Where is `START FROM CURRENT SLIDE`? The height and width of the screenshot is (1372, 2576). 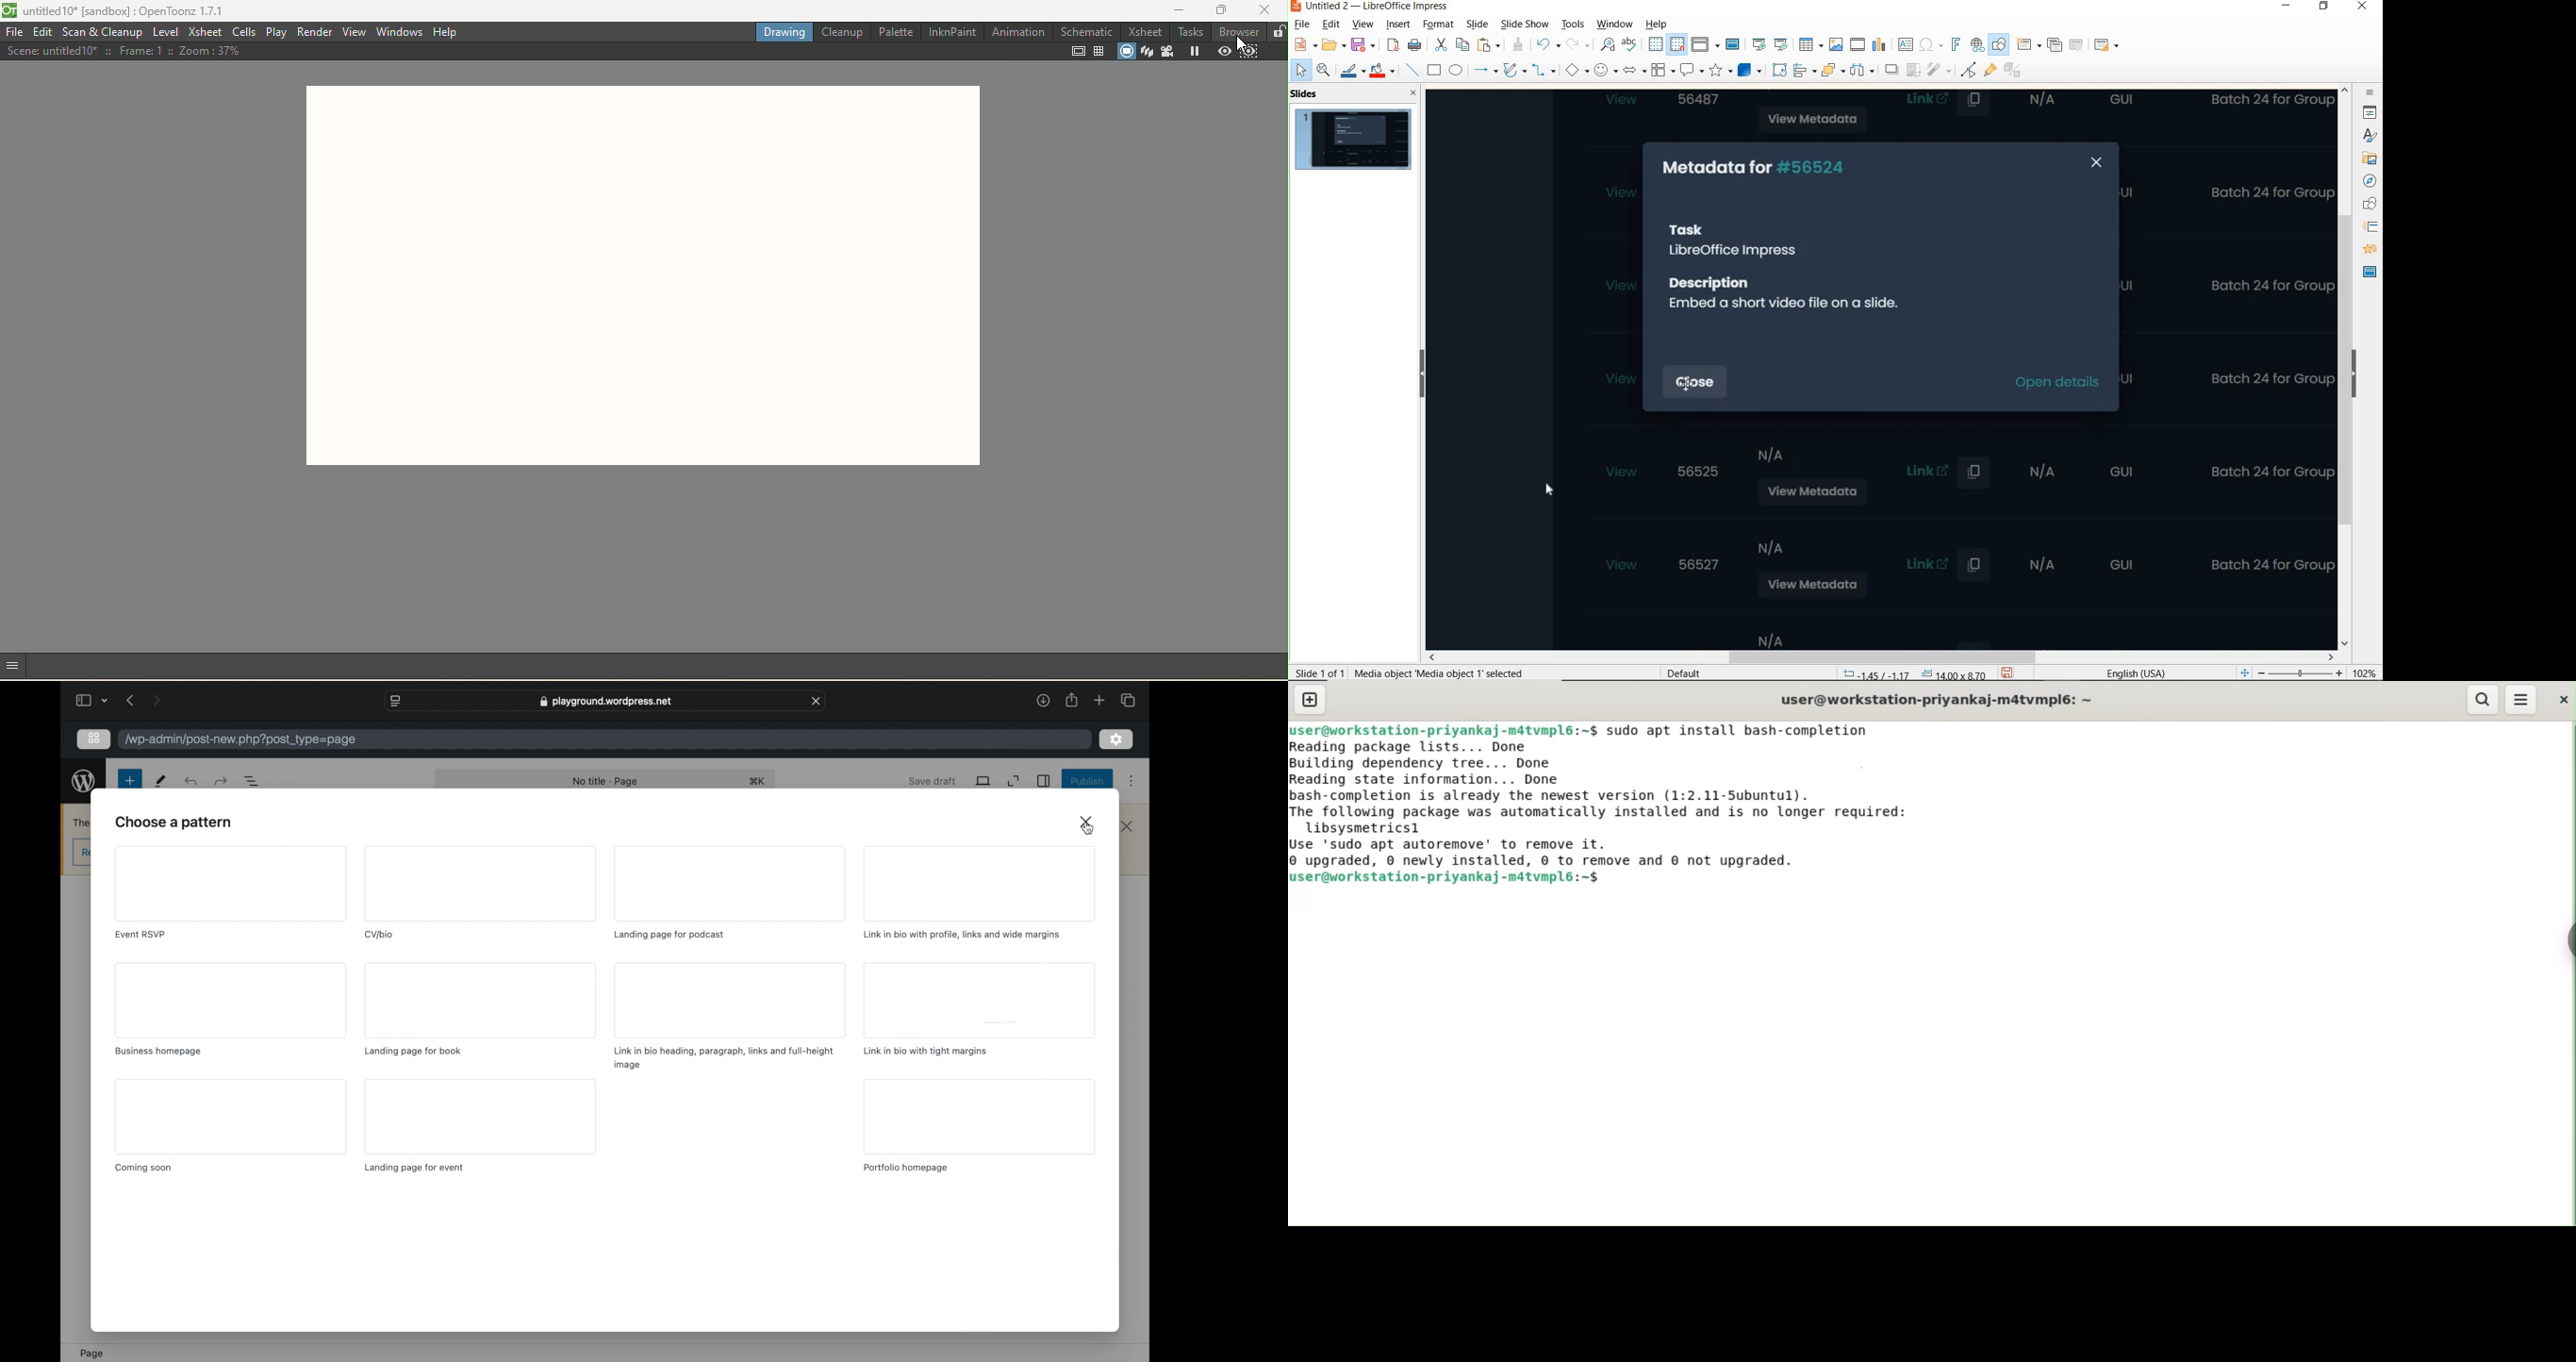
START FROM CURRENT SLIDE is located at coordinates (1782, 44).